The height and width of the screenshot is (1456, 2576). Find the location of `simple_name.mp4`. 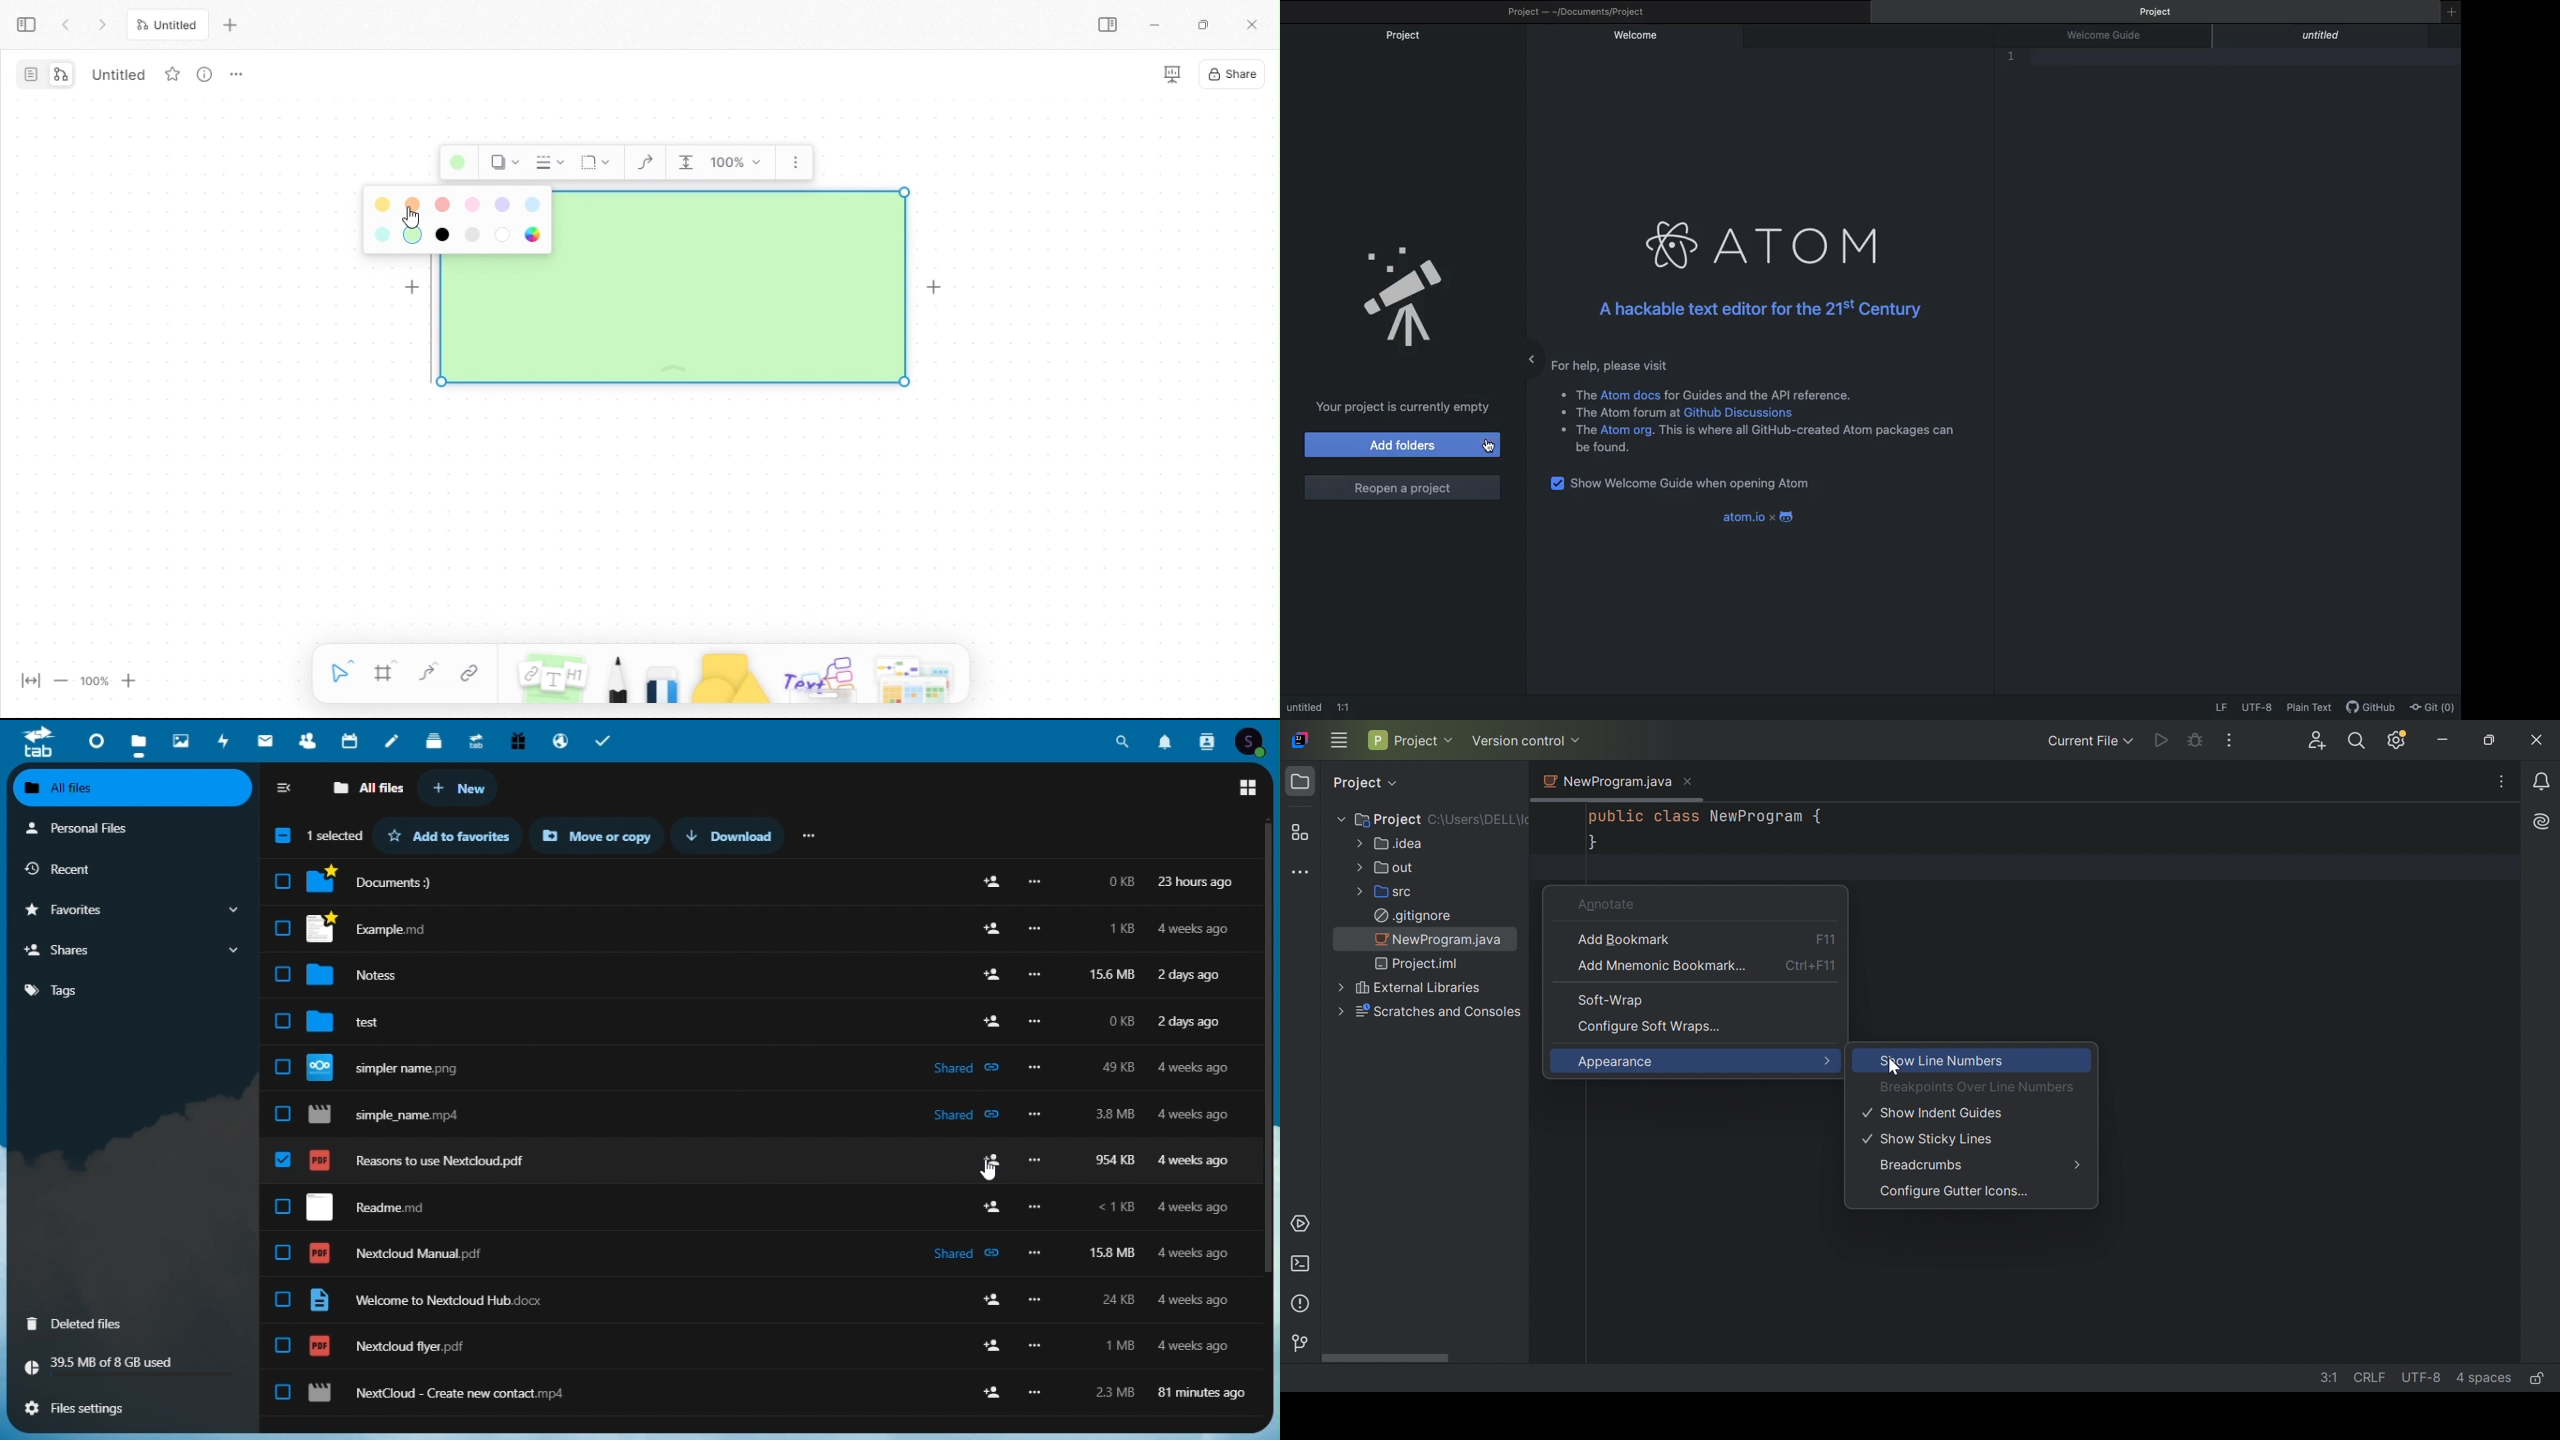

simple_name.mp4 is located at coordinates (392, 1115).